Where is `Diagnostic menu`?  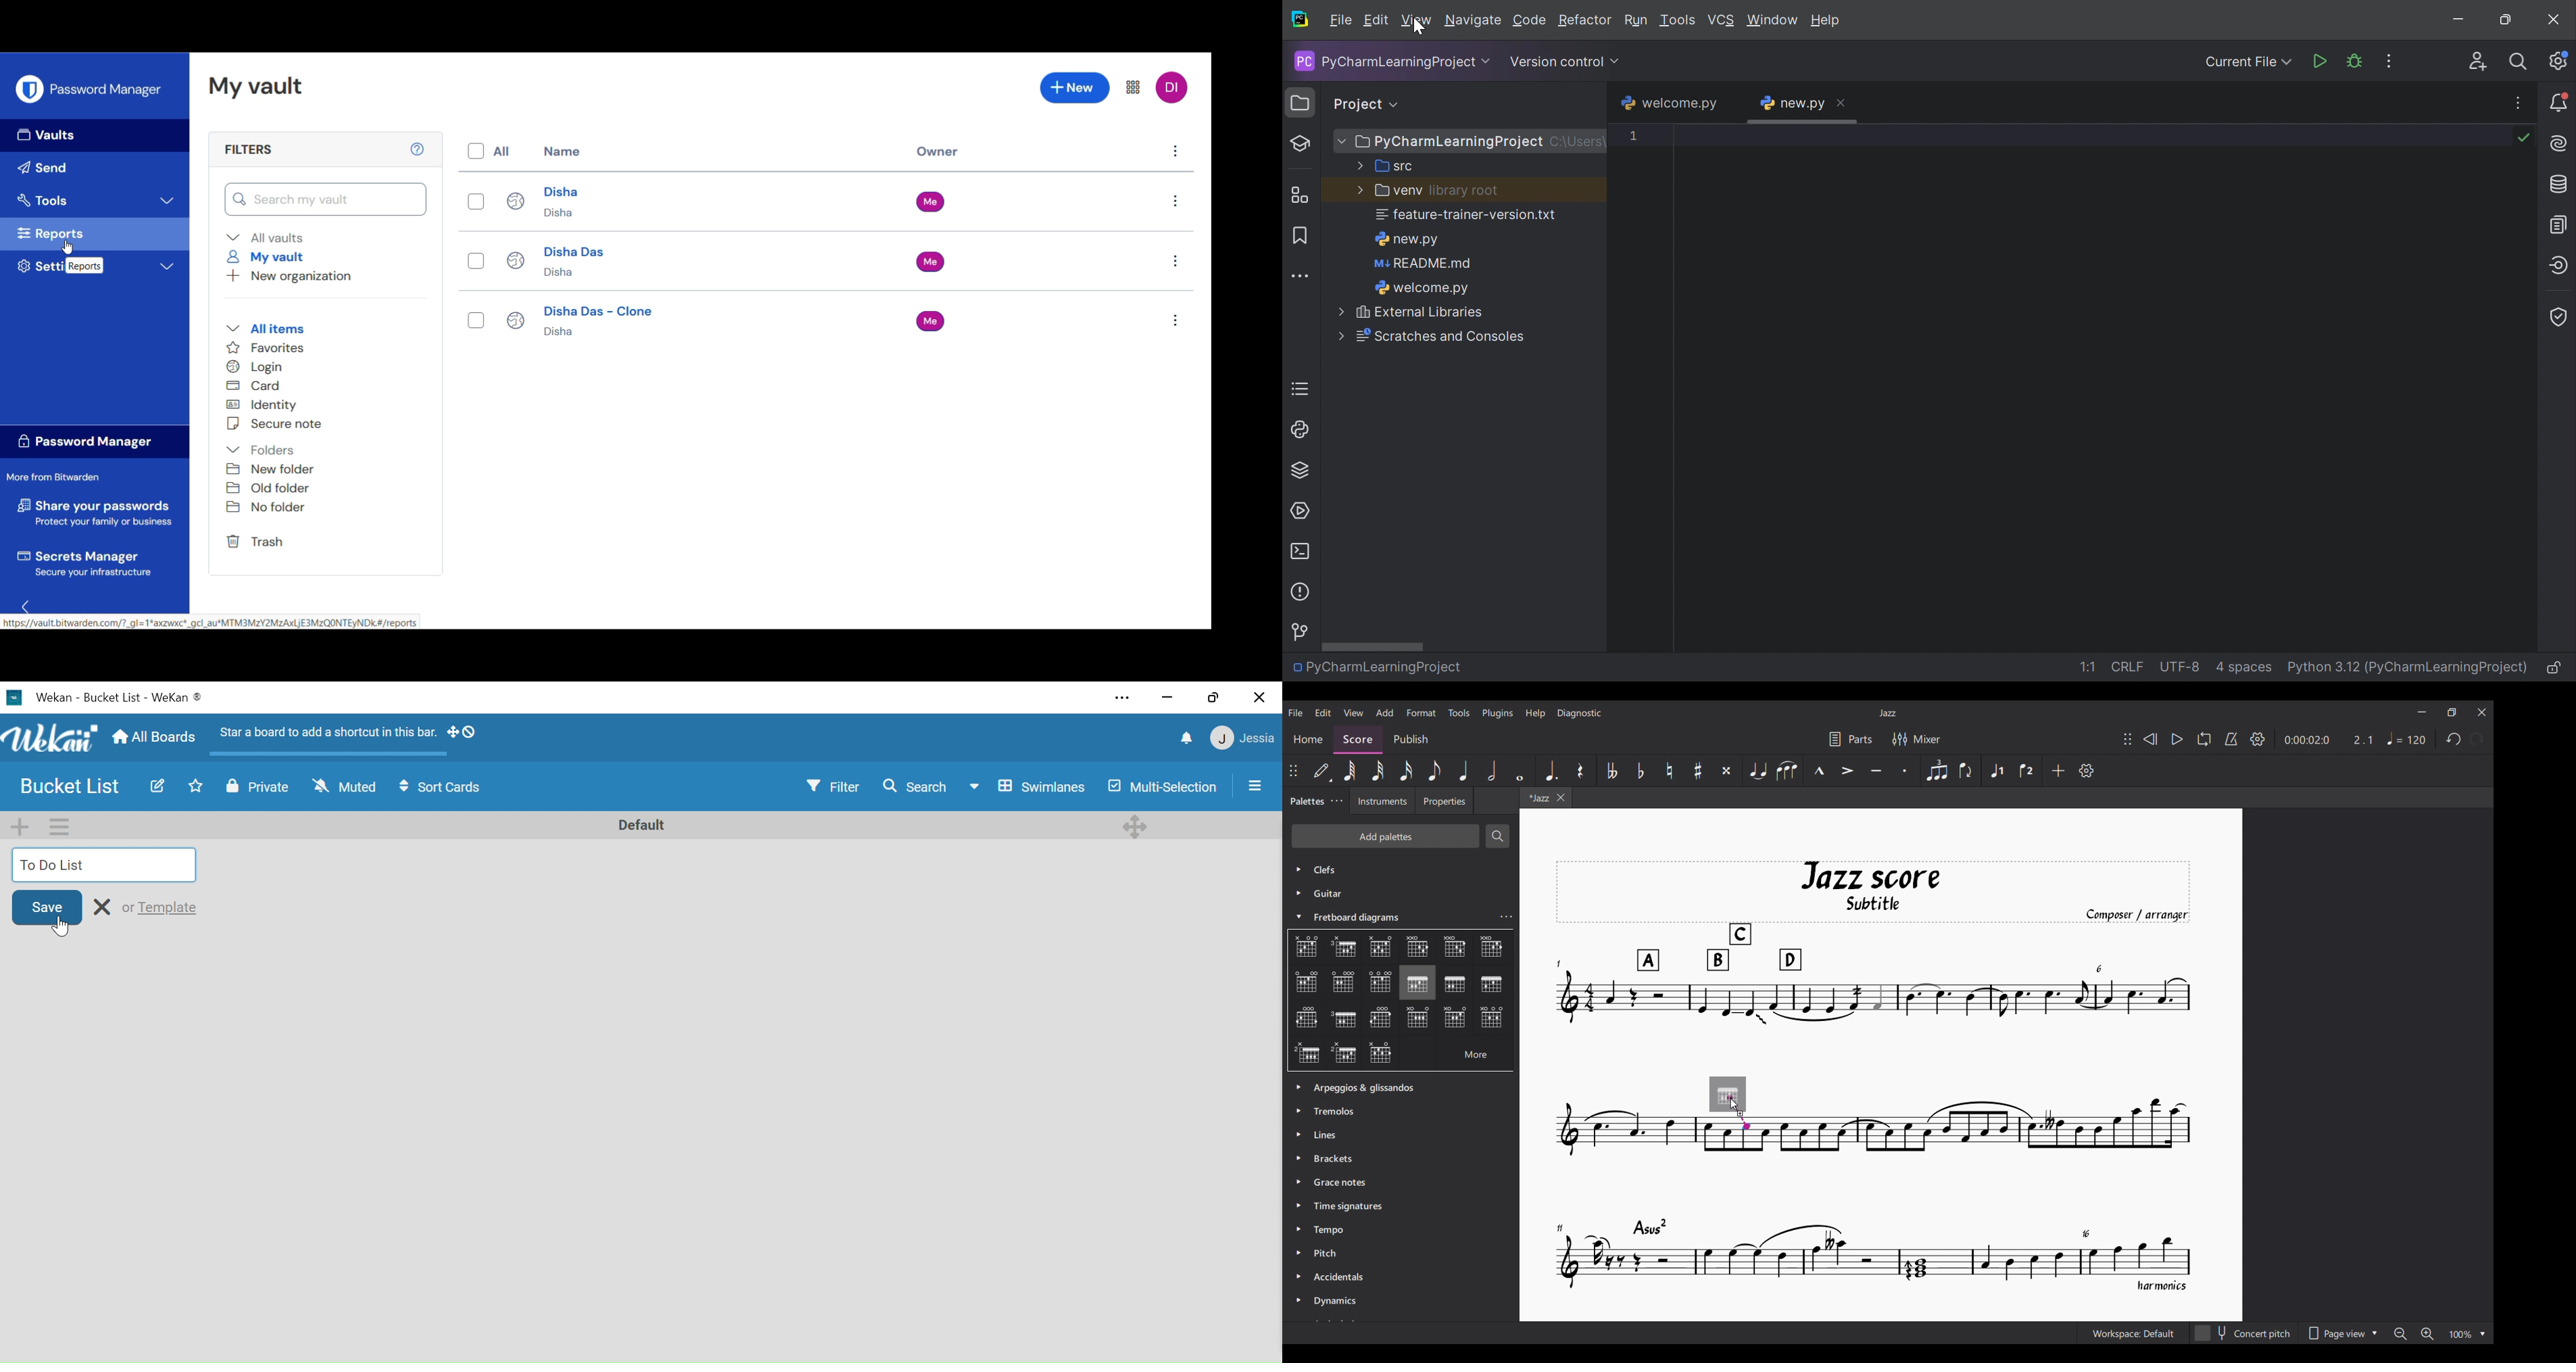 Diagnostic menu is located at coordinates (1579, 713).